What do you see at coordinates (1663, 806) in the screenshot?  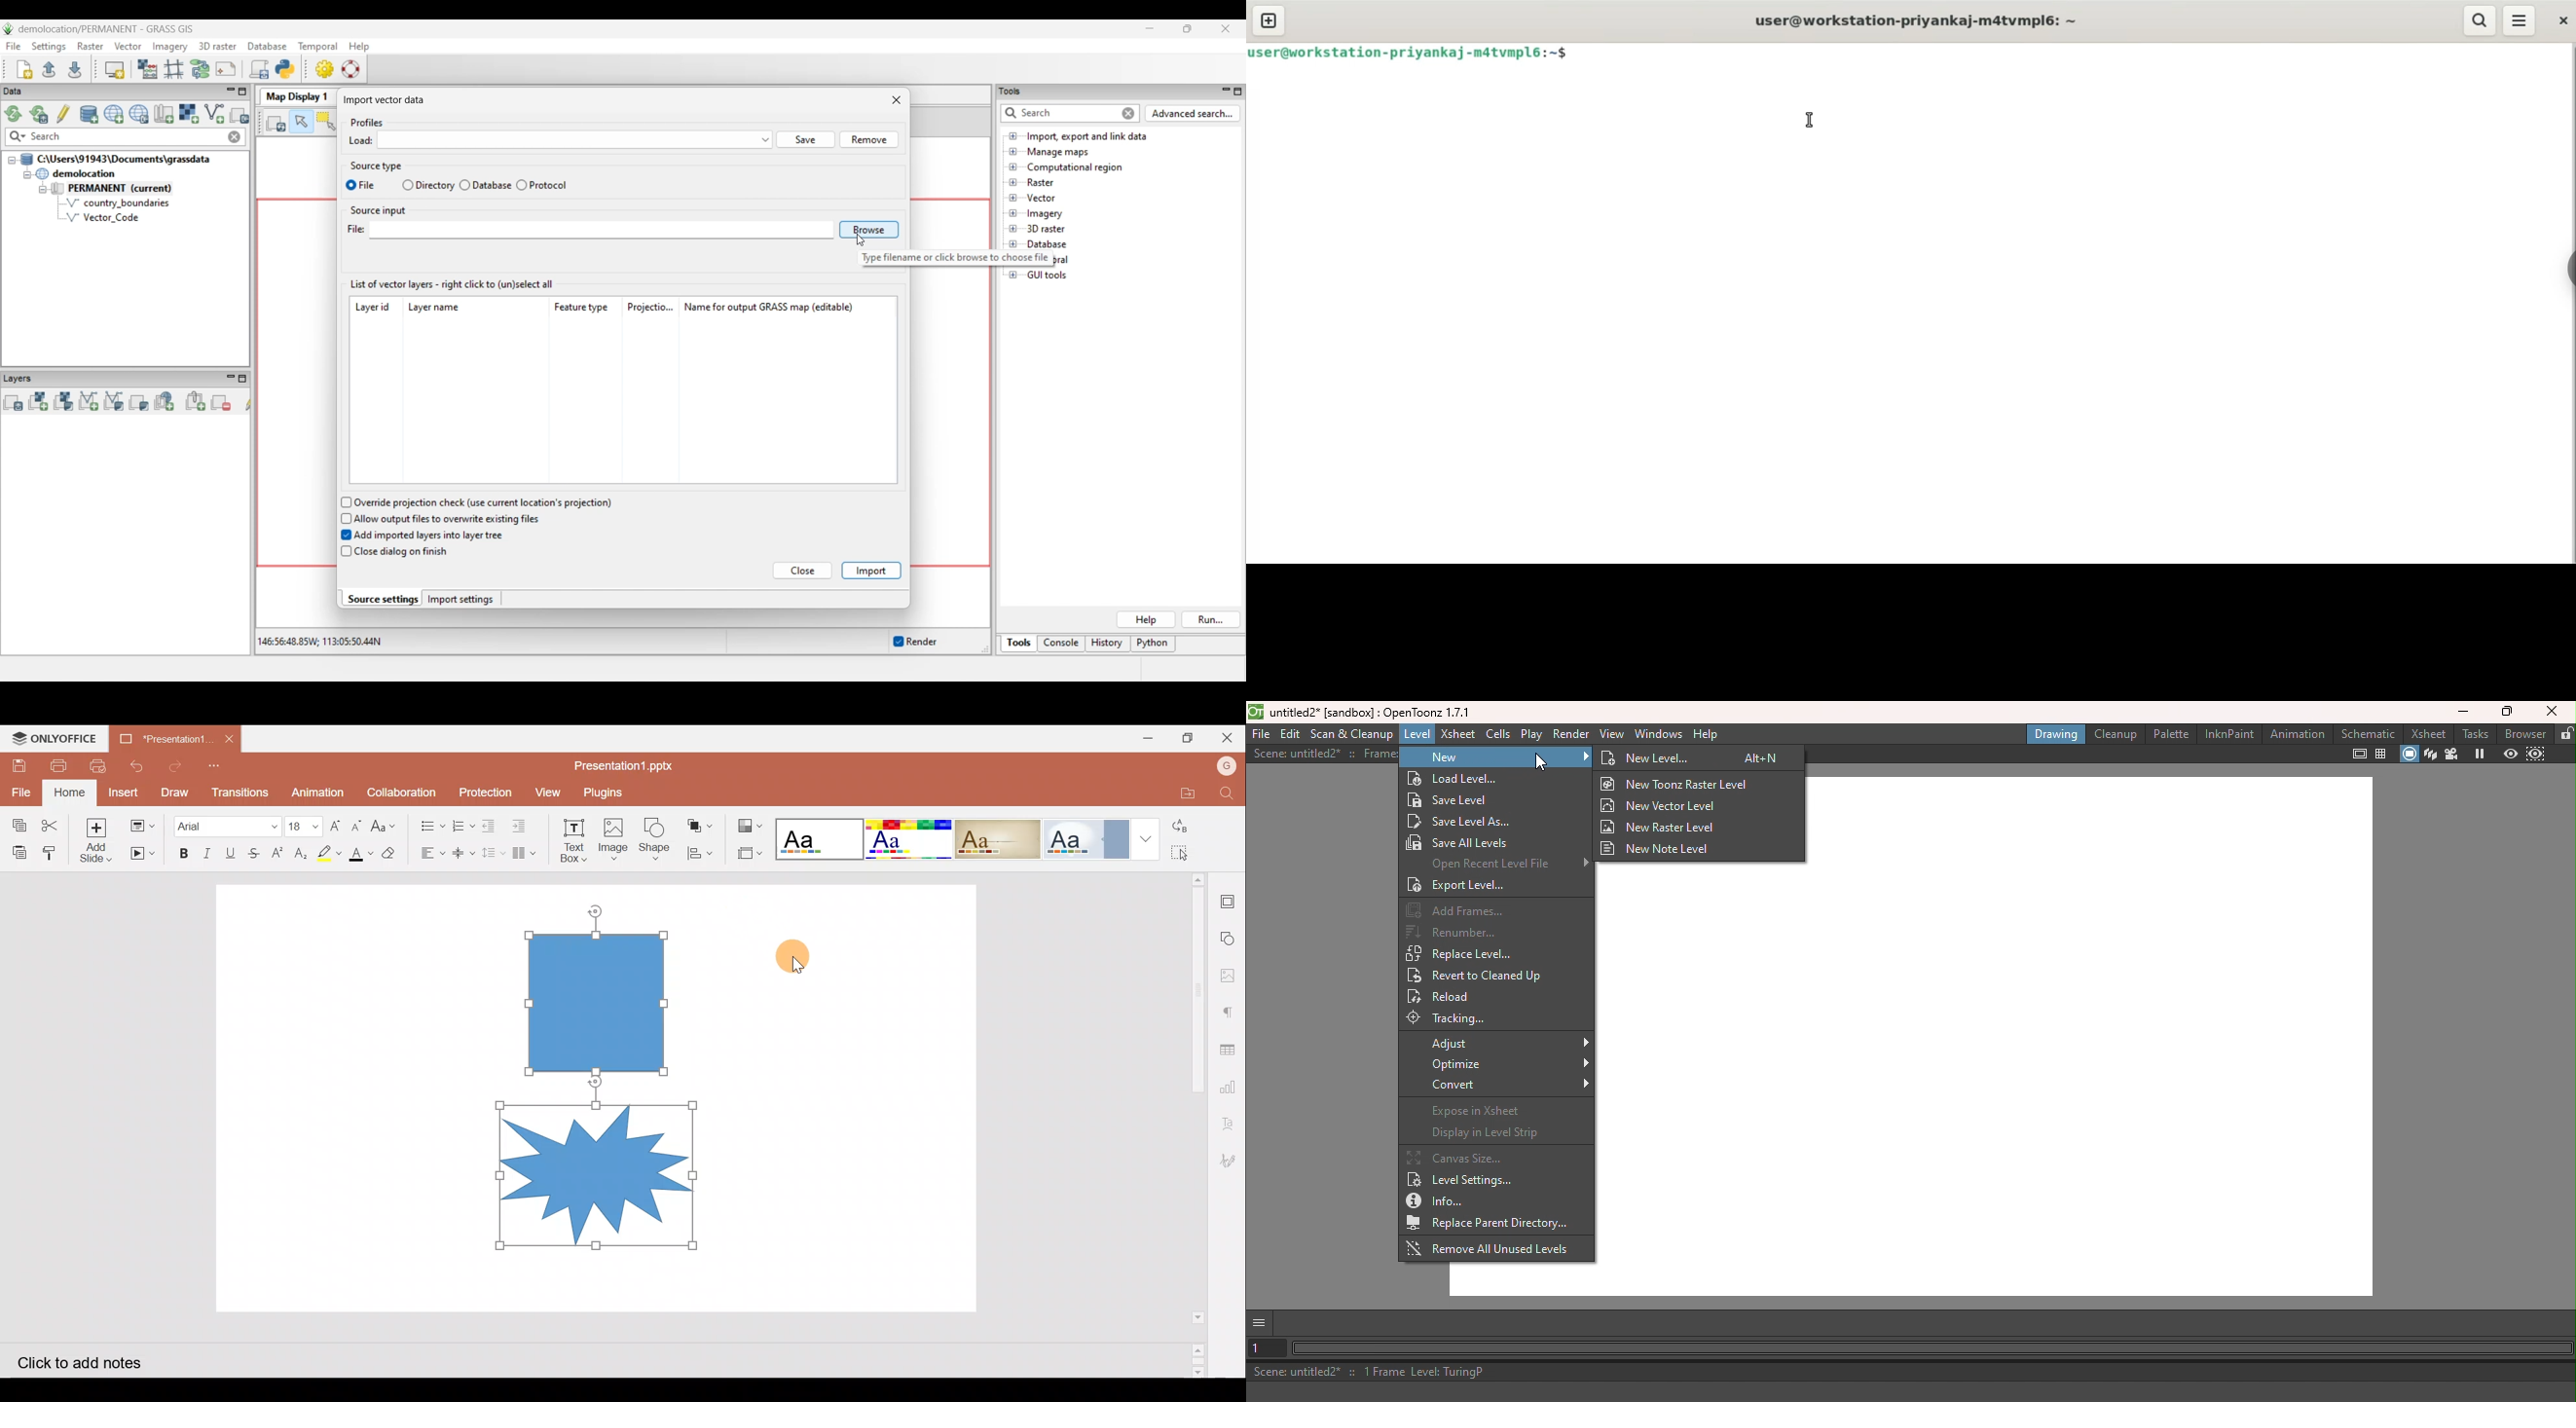 I see `New vector level` at bounding box center [1663, 806].